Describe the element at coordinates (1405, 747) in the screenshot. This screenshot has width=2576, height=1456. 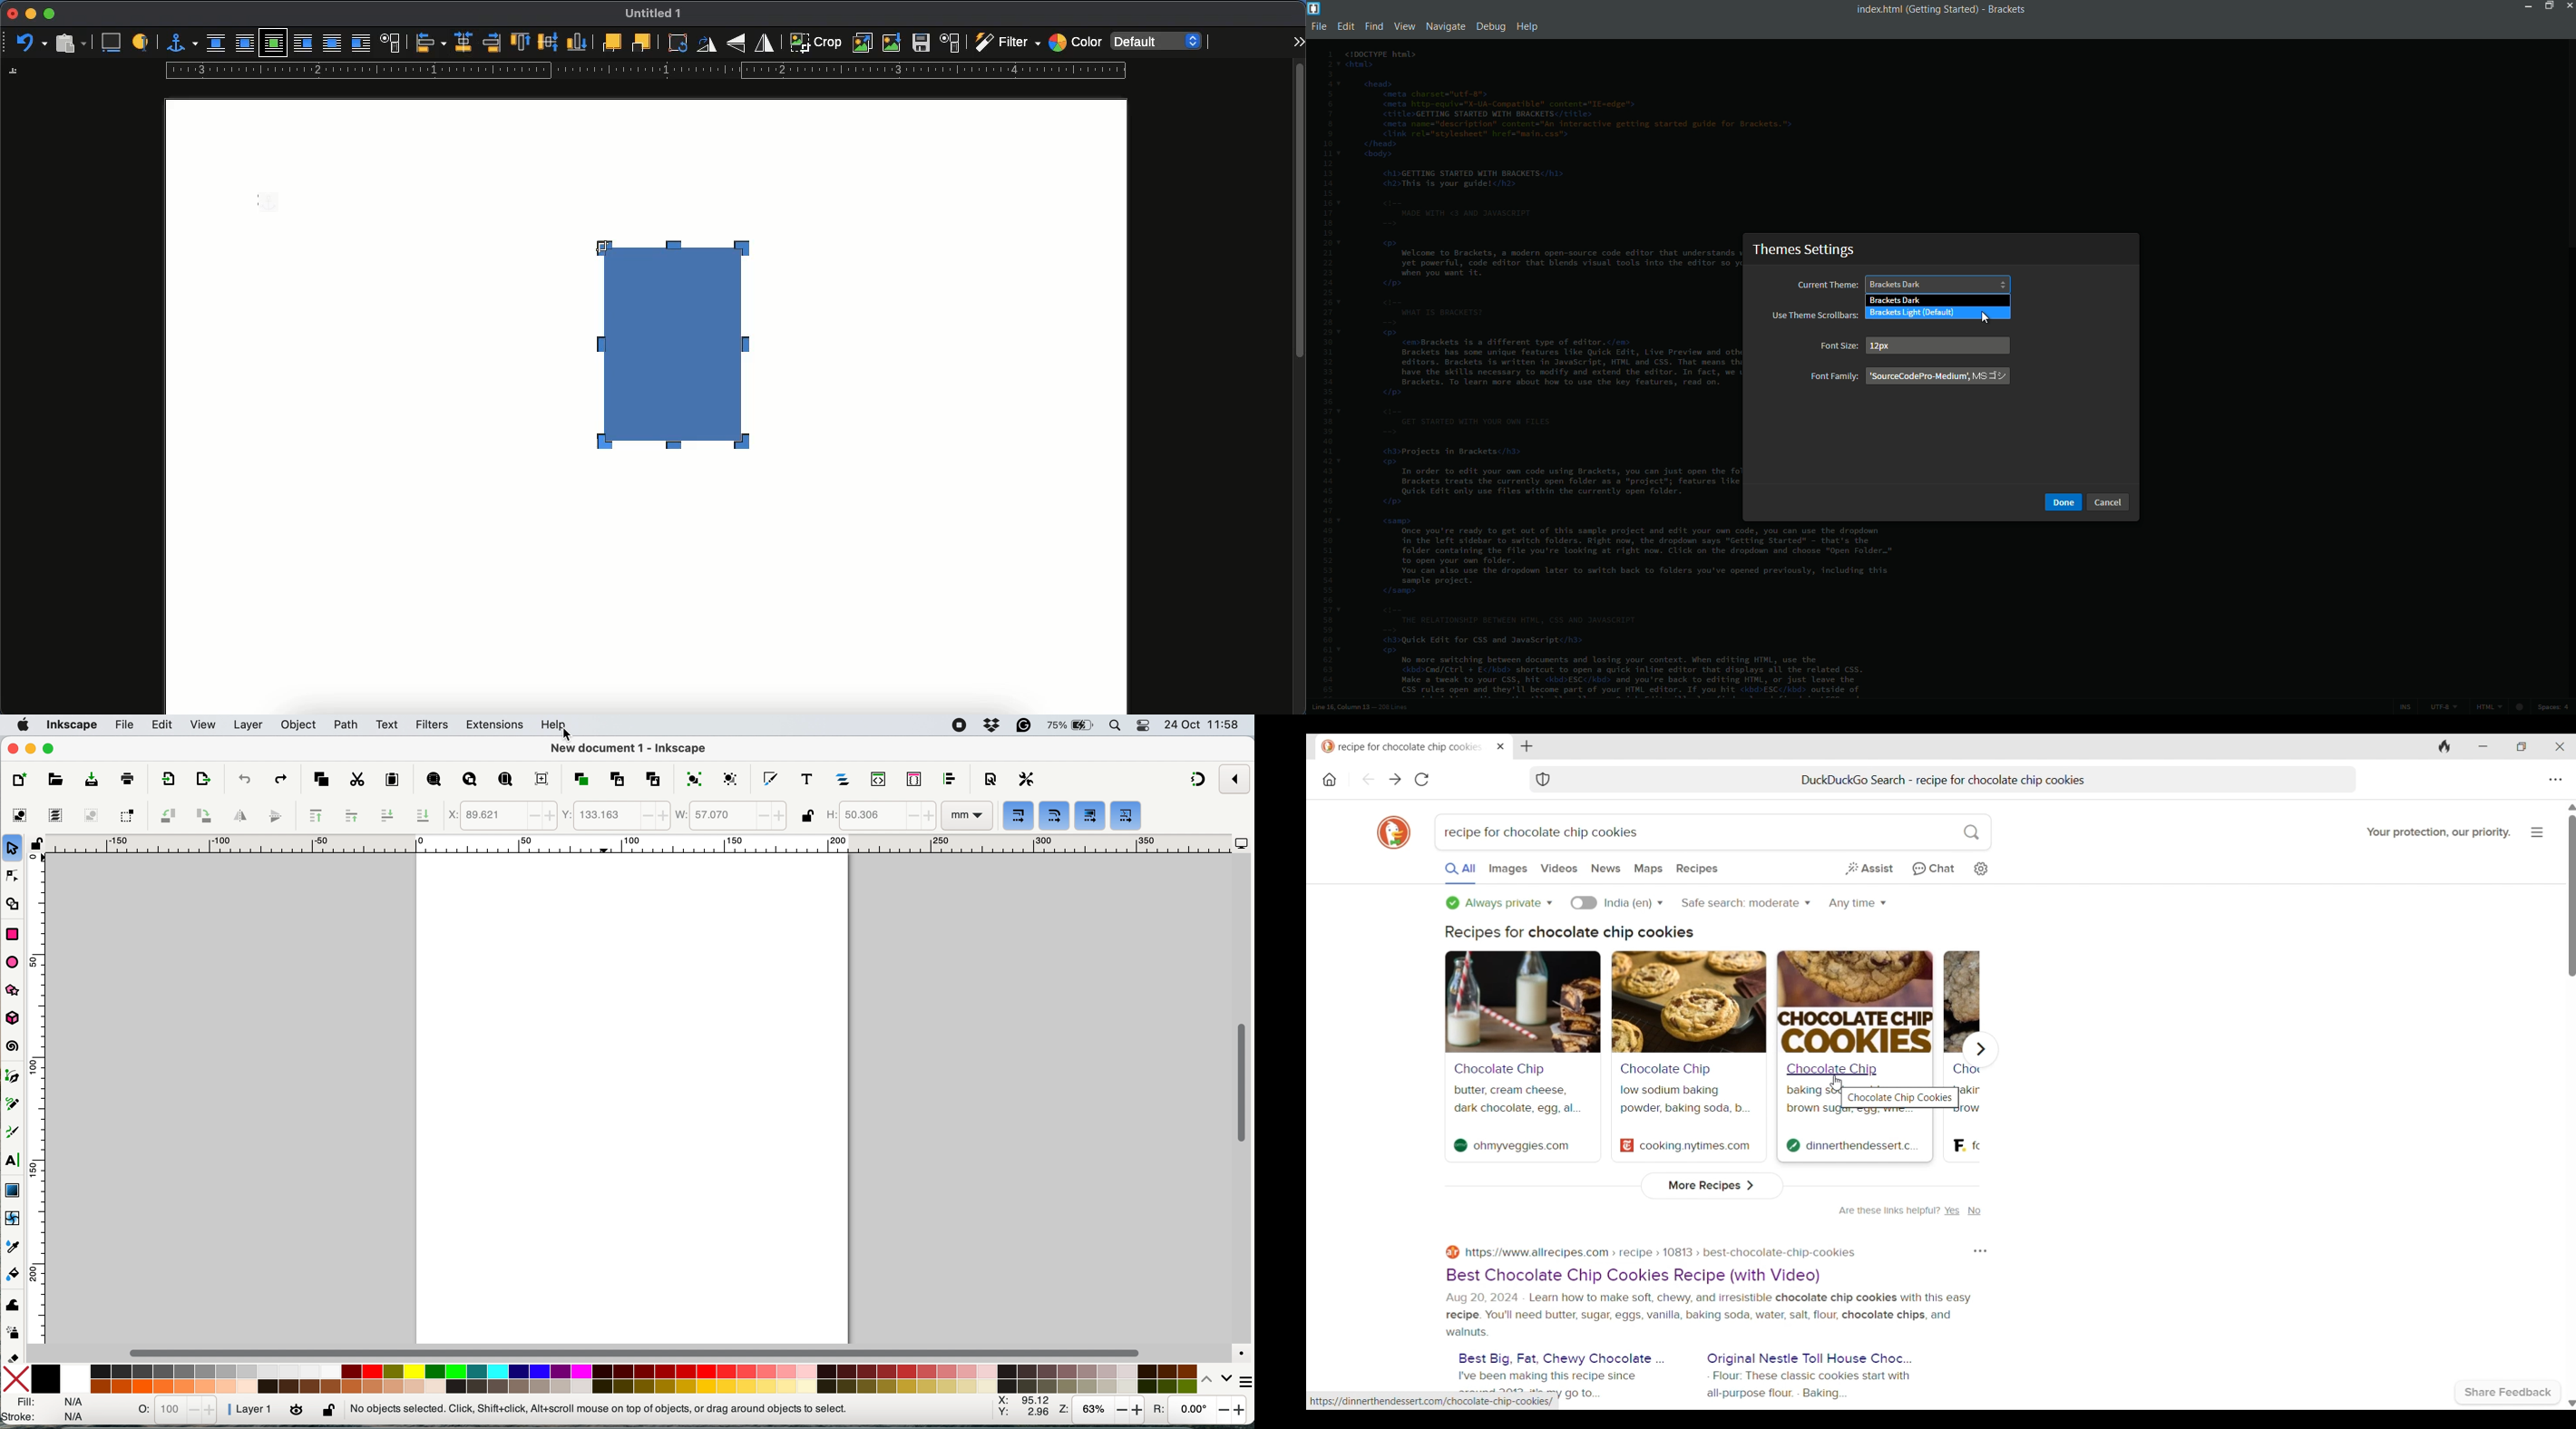
I see `recipe for chocolate chip cookies` at that location.